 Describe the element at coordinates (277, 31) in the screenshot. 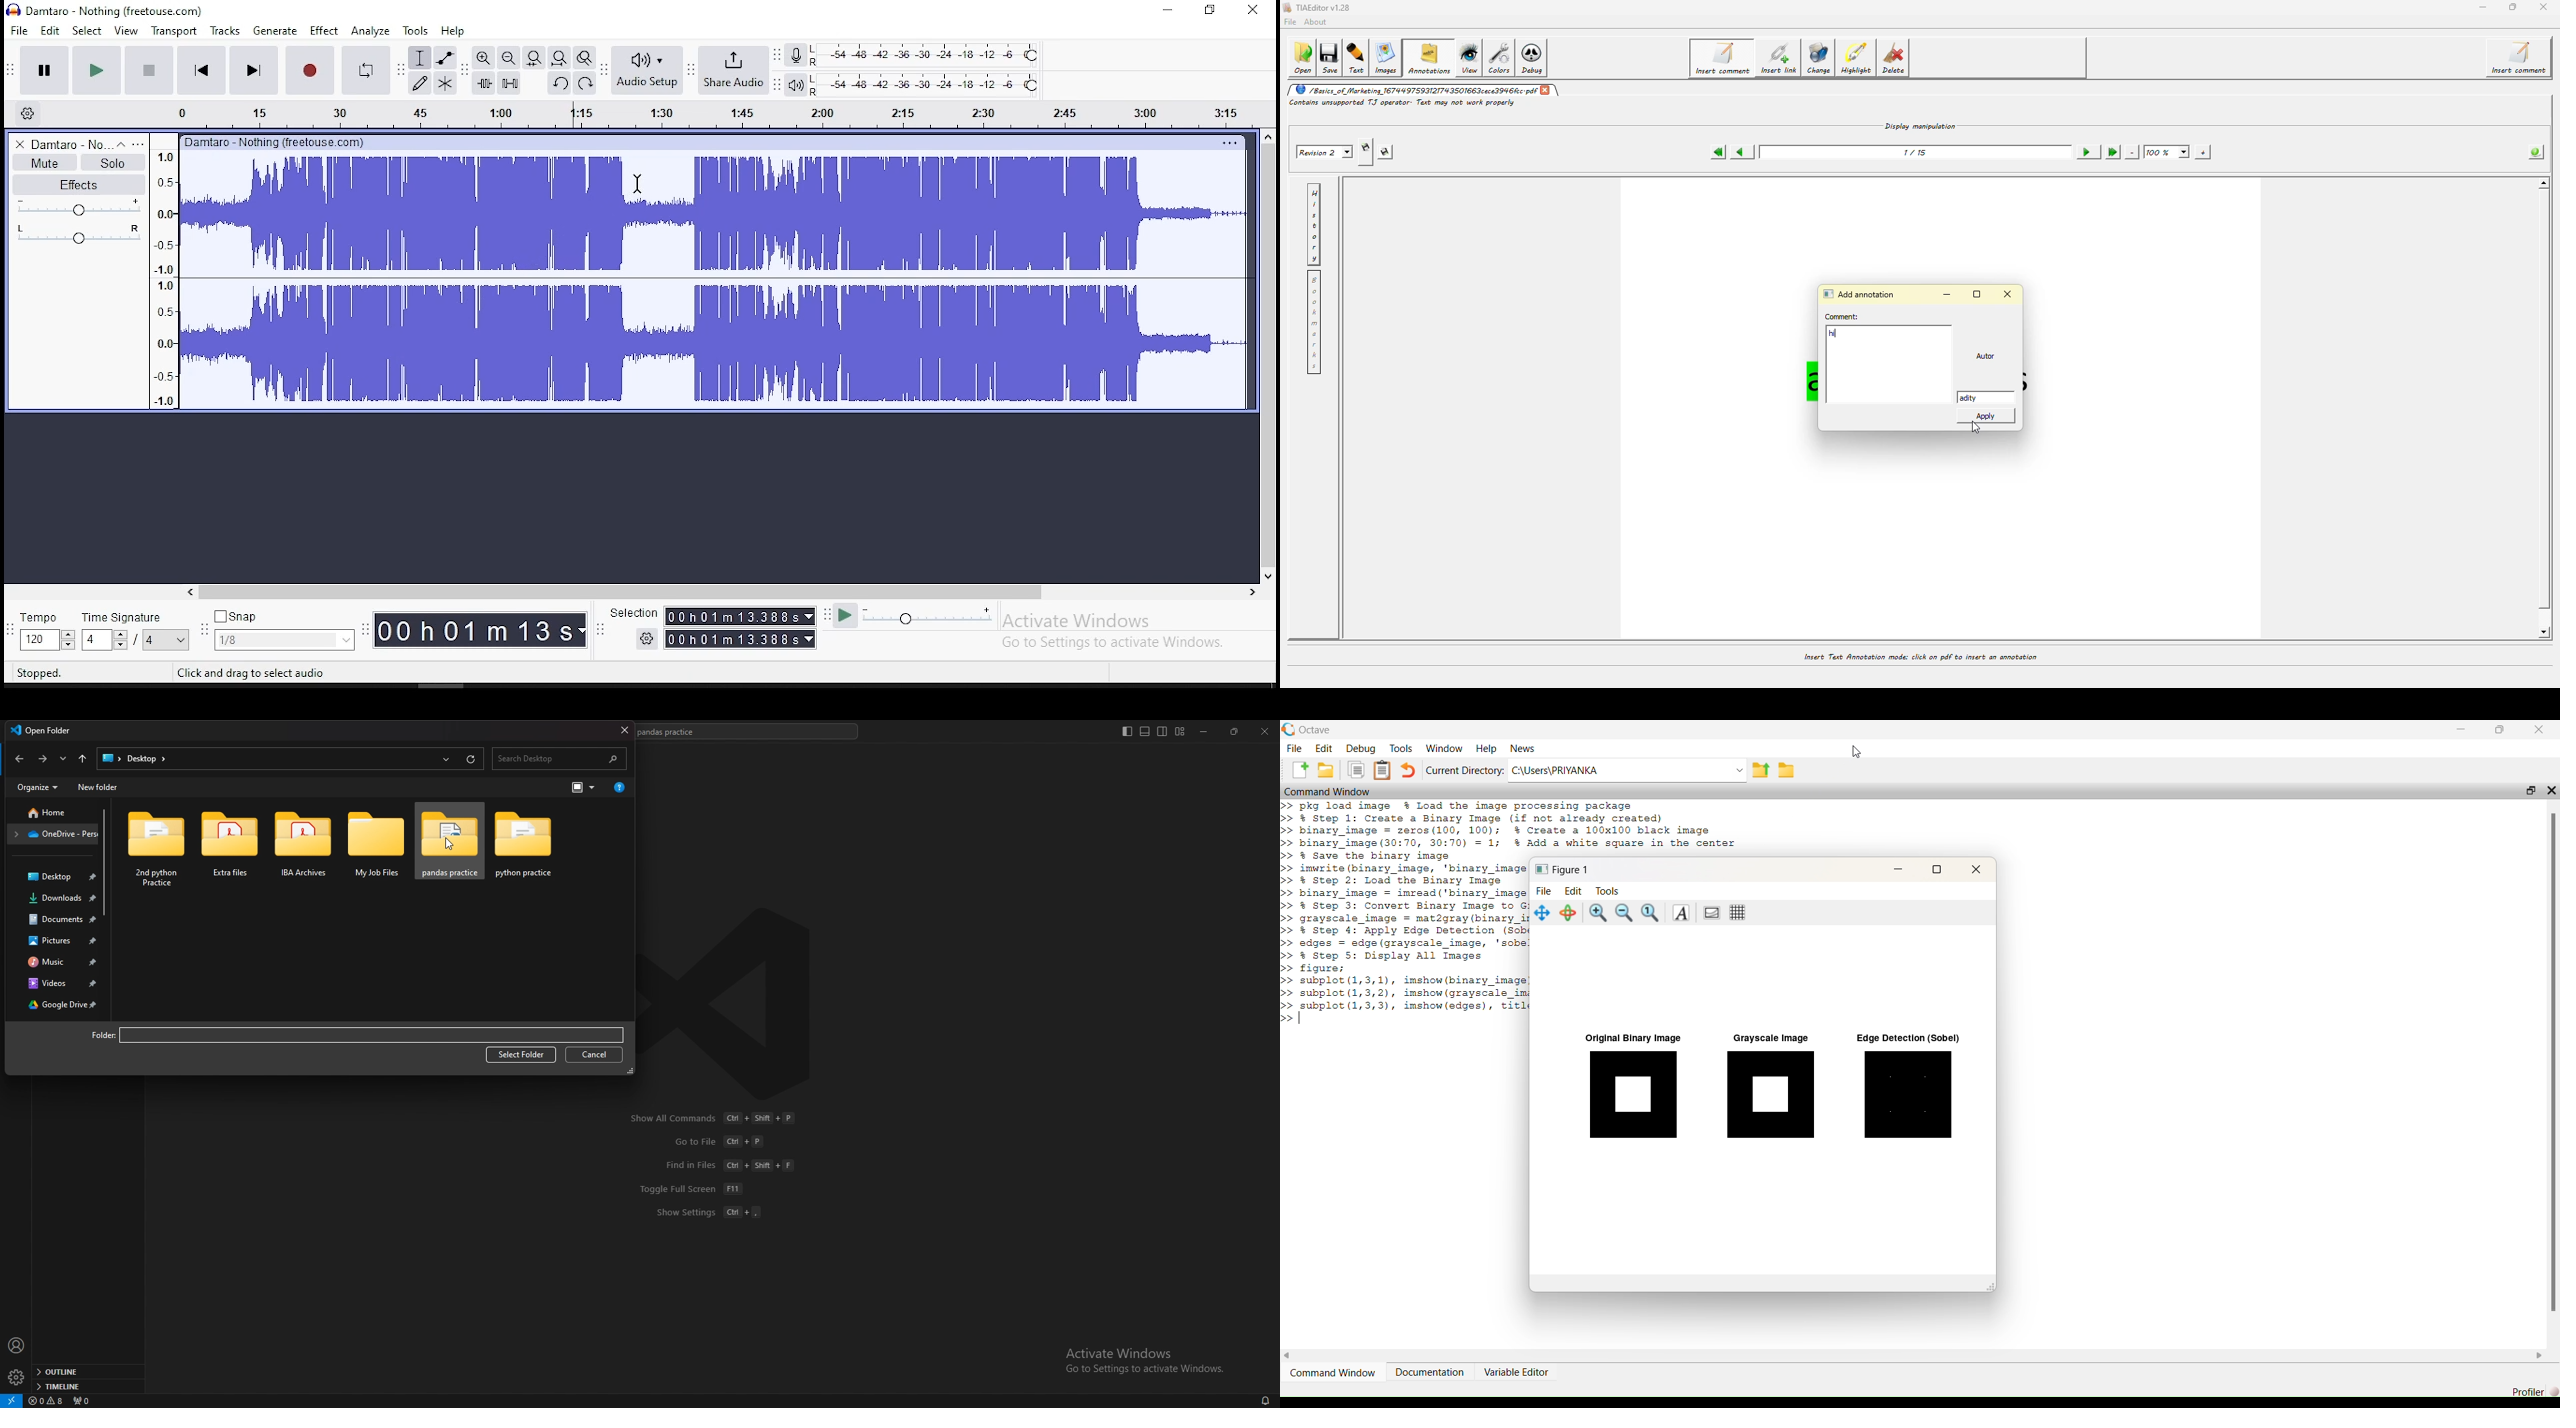

I see `generate` at that location.